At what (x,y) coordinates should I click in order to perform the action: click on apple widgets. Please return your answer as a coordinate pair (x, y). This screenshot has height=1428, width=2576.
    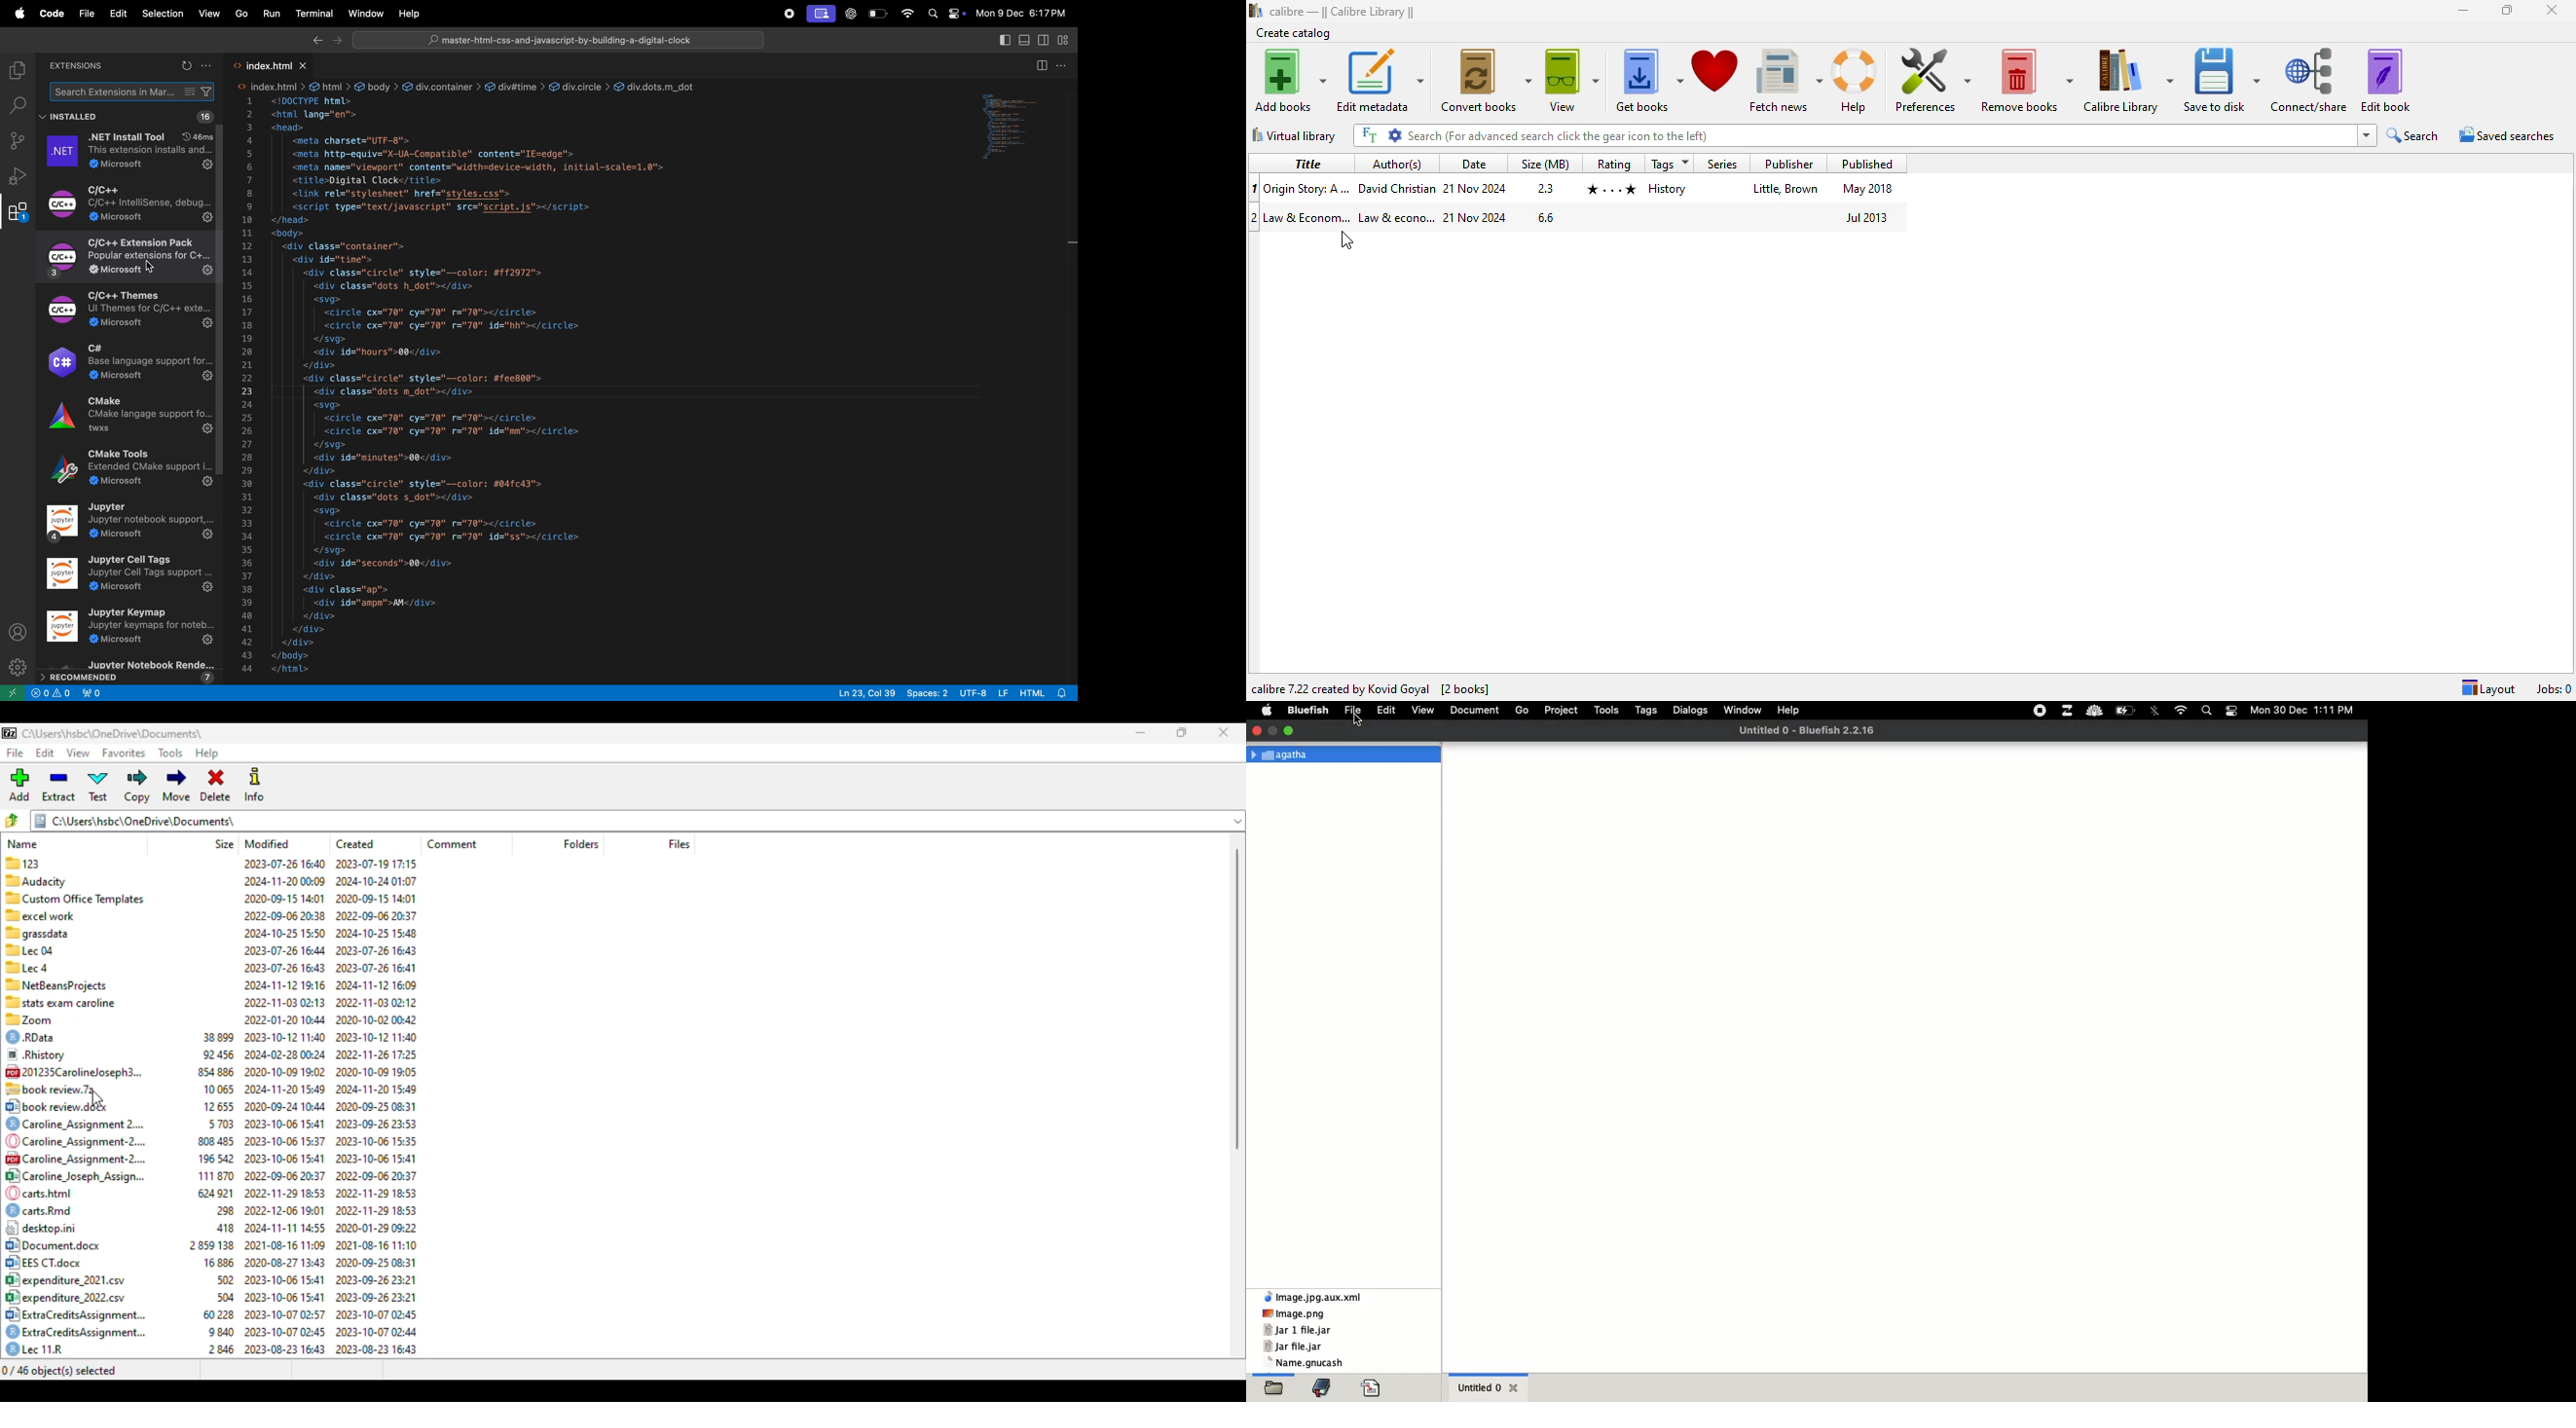
    Looking at the image, I should click on (946, 12).